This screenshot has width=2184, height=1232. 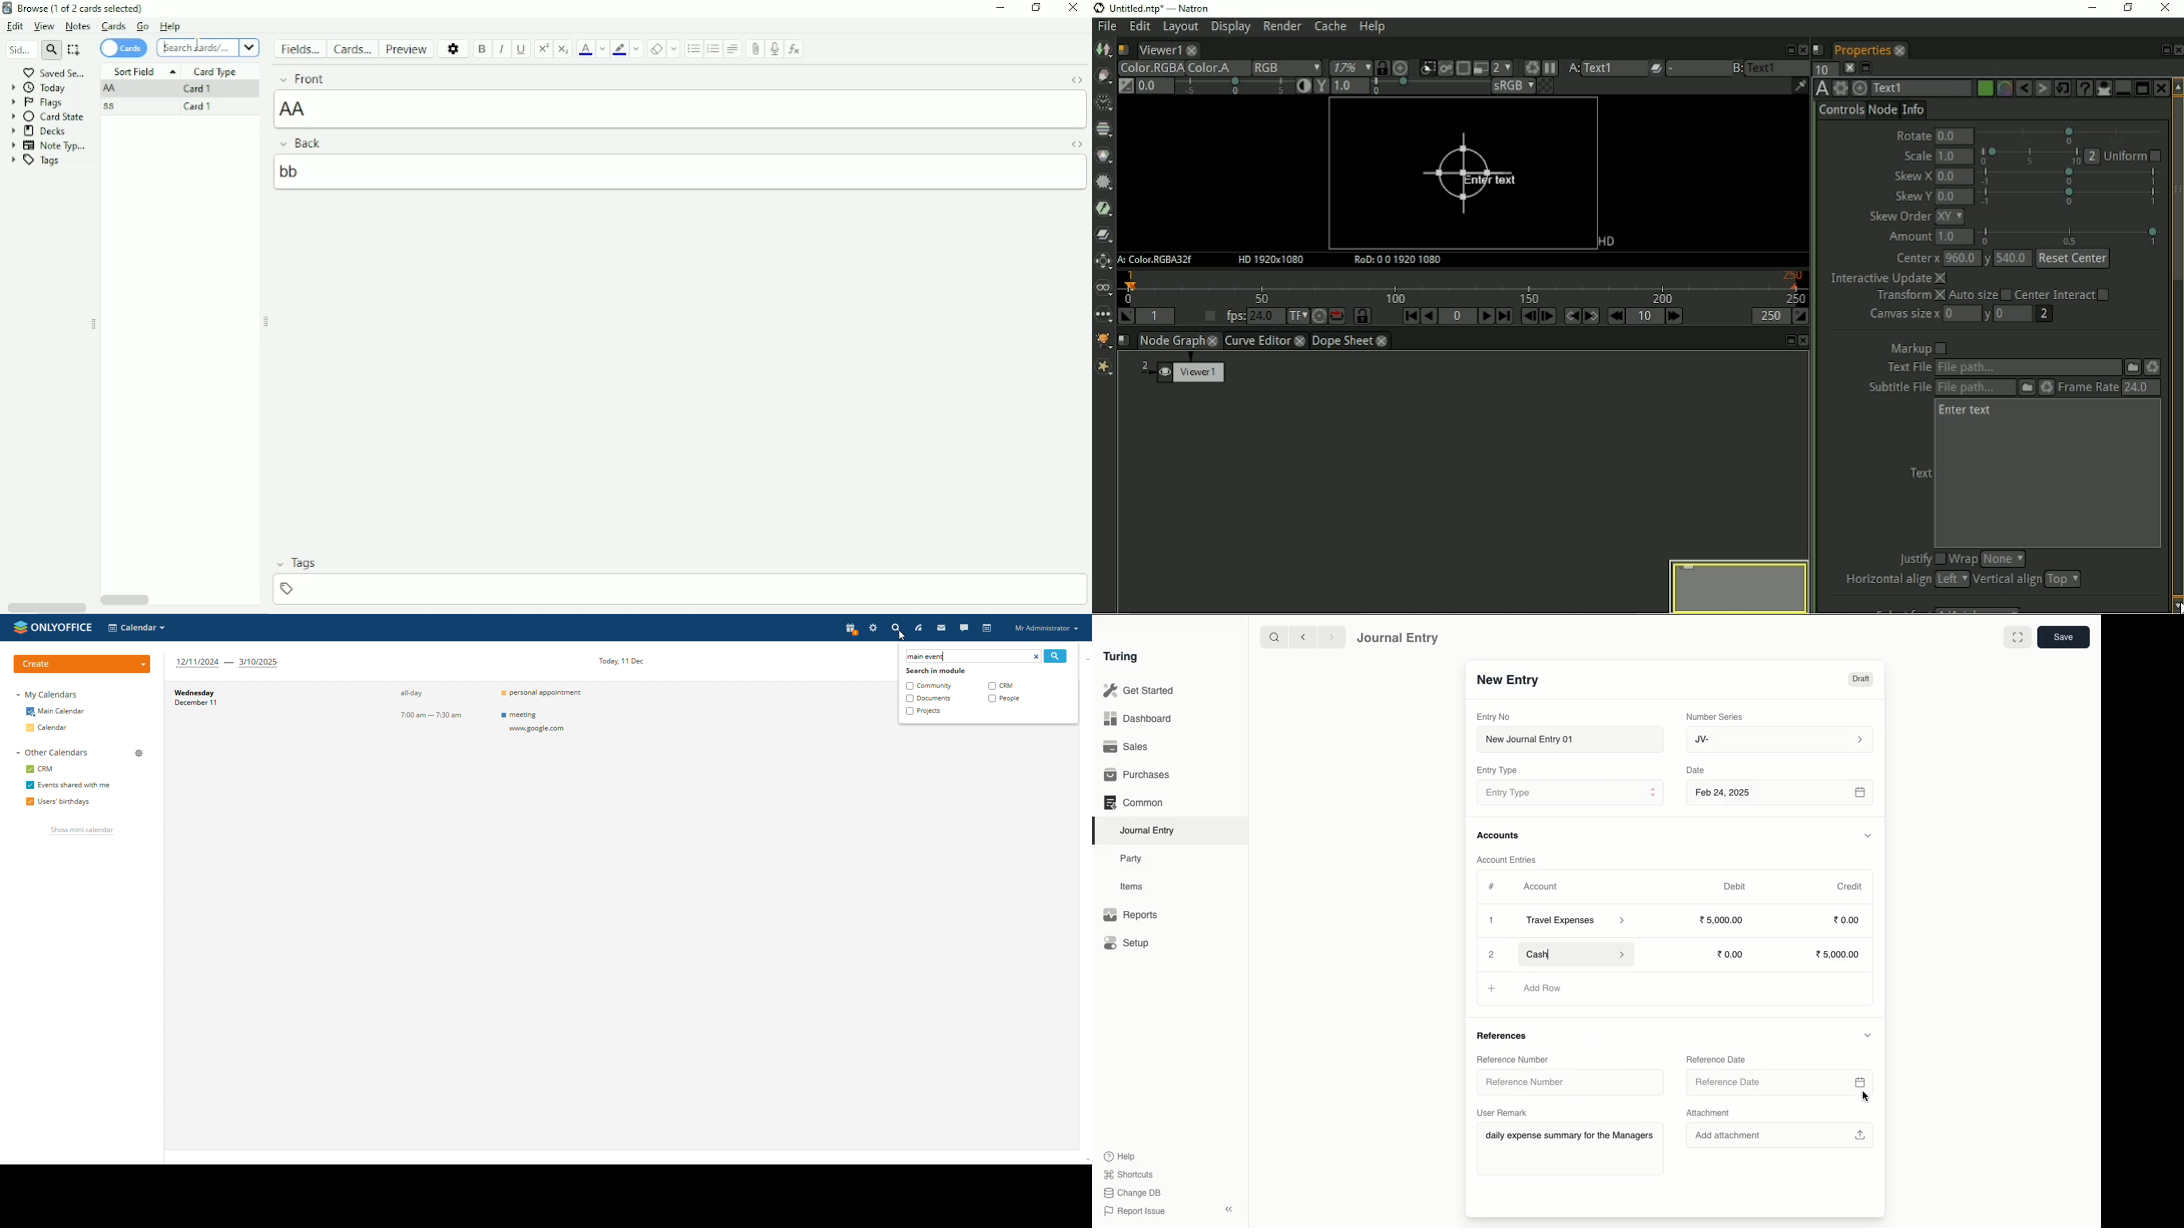 What do you see at coordinates (52, 144) in the screenshot?
I see `Note Type` at bounding box center [52, 144].